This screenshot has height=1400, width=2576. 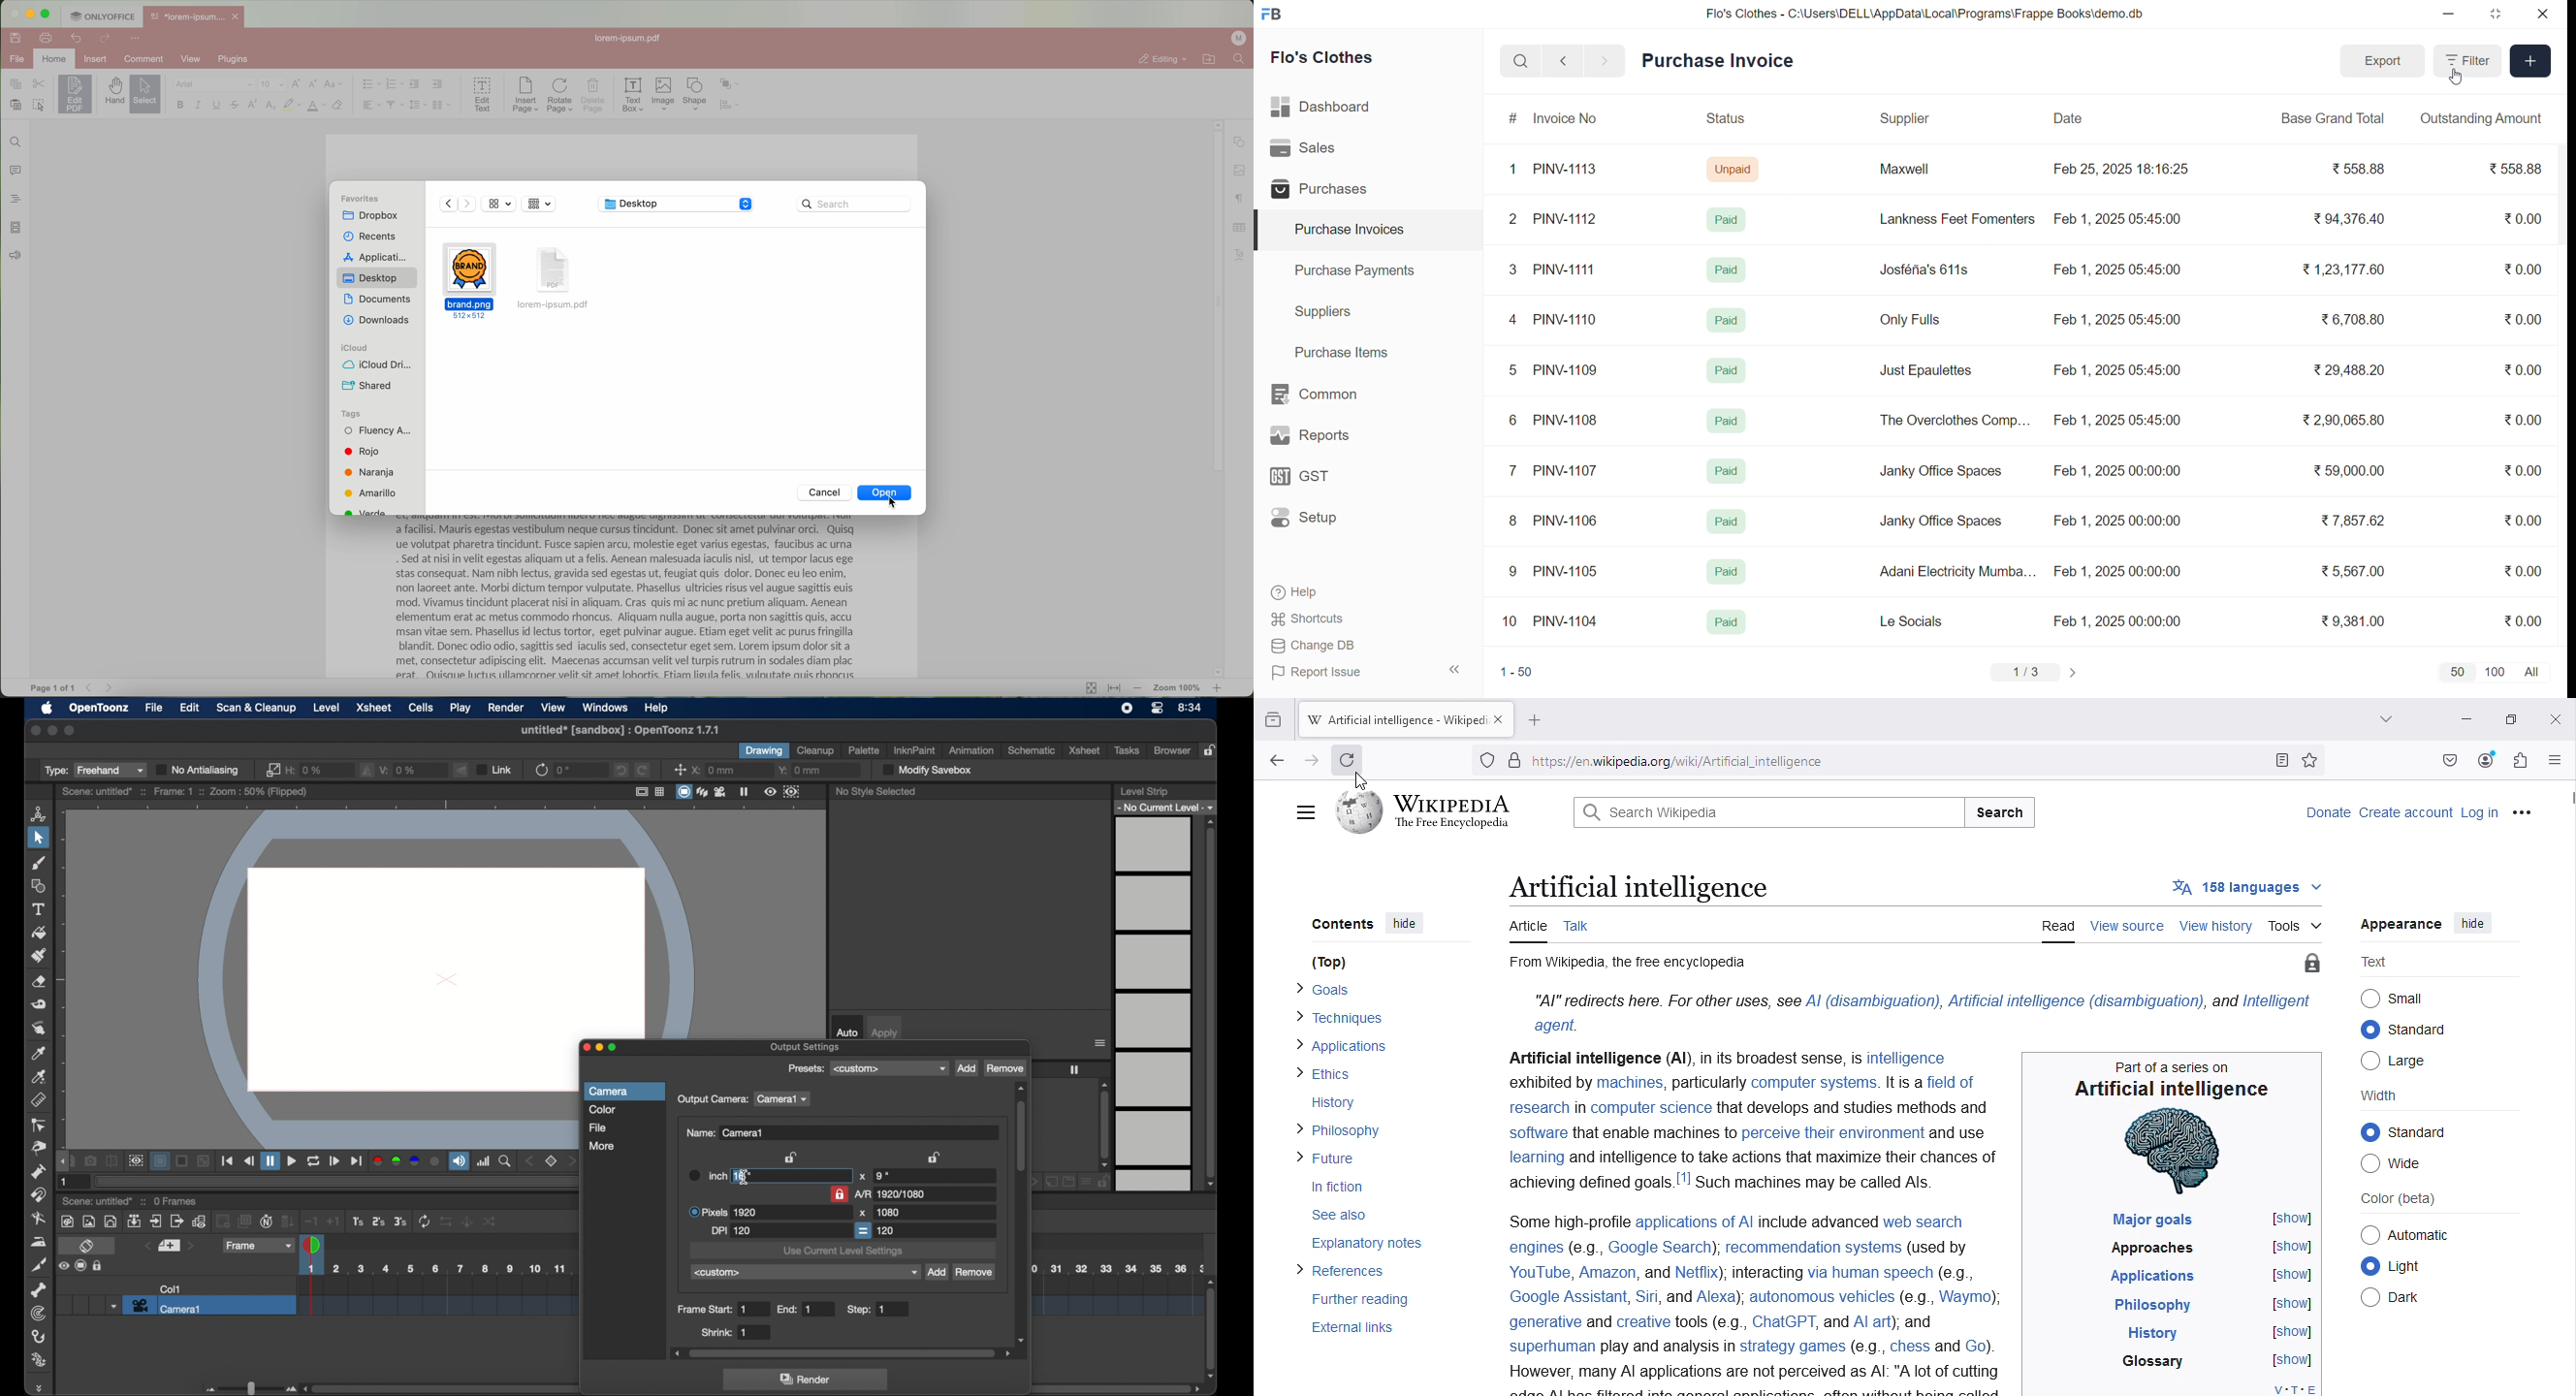 I want to click on PINV-1106, so click(x=1570, y=521).